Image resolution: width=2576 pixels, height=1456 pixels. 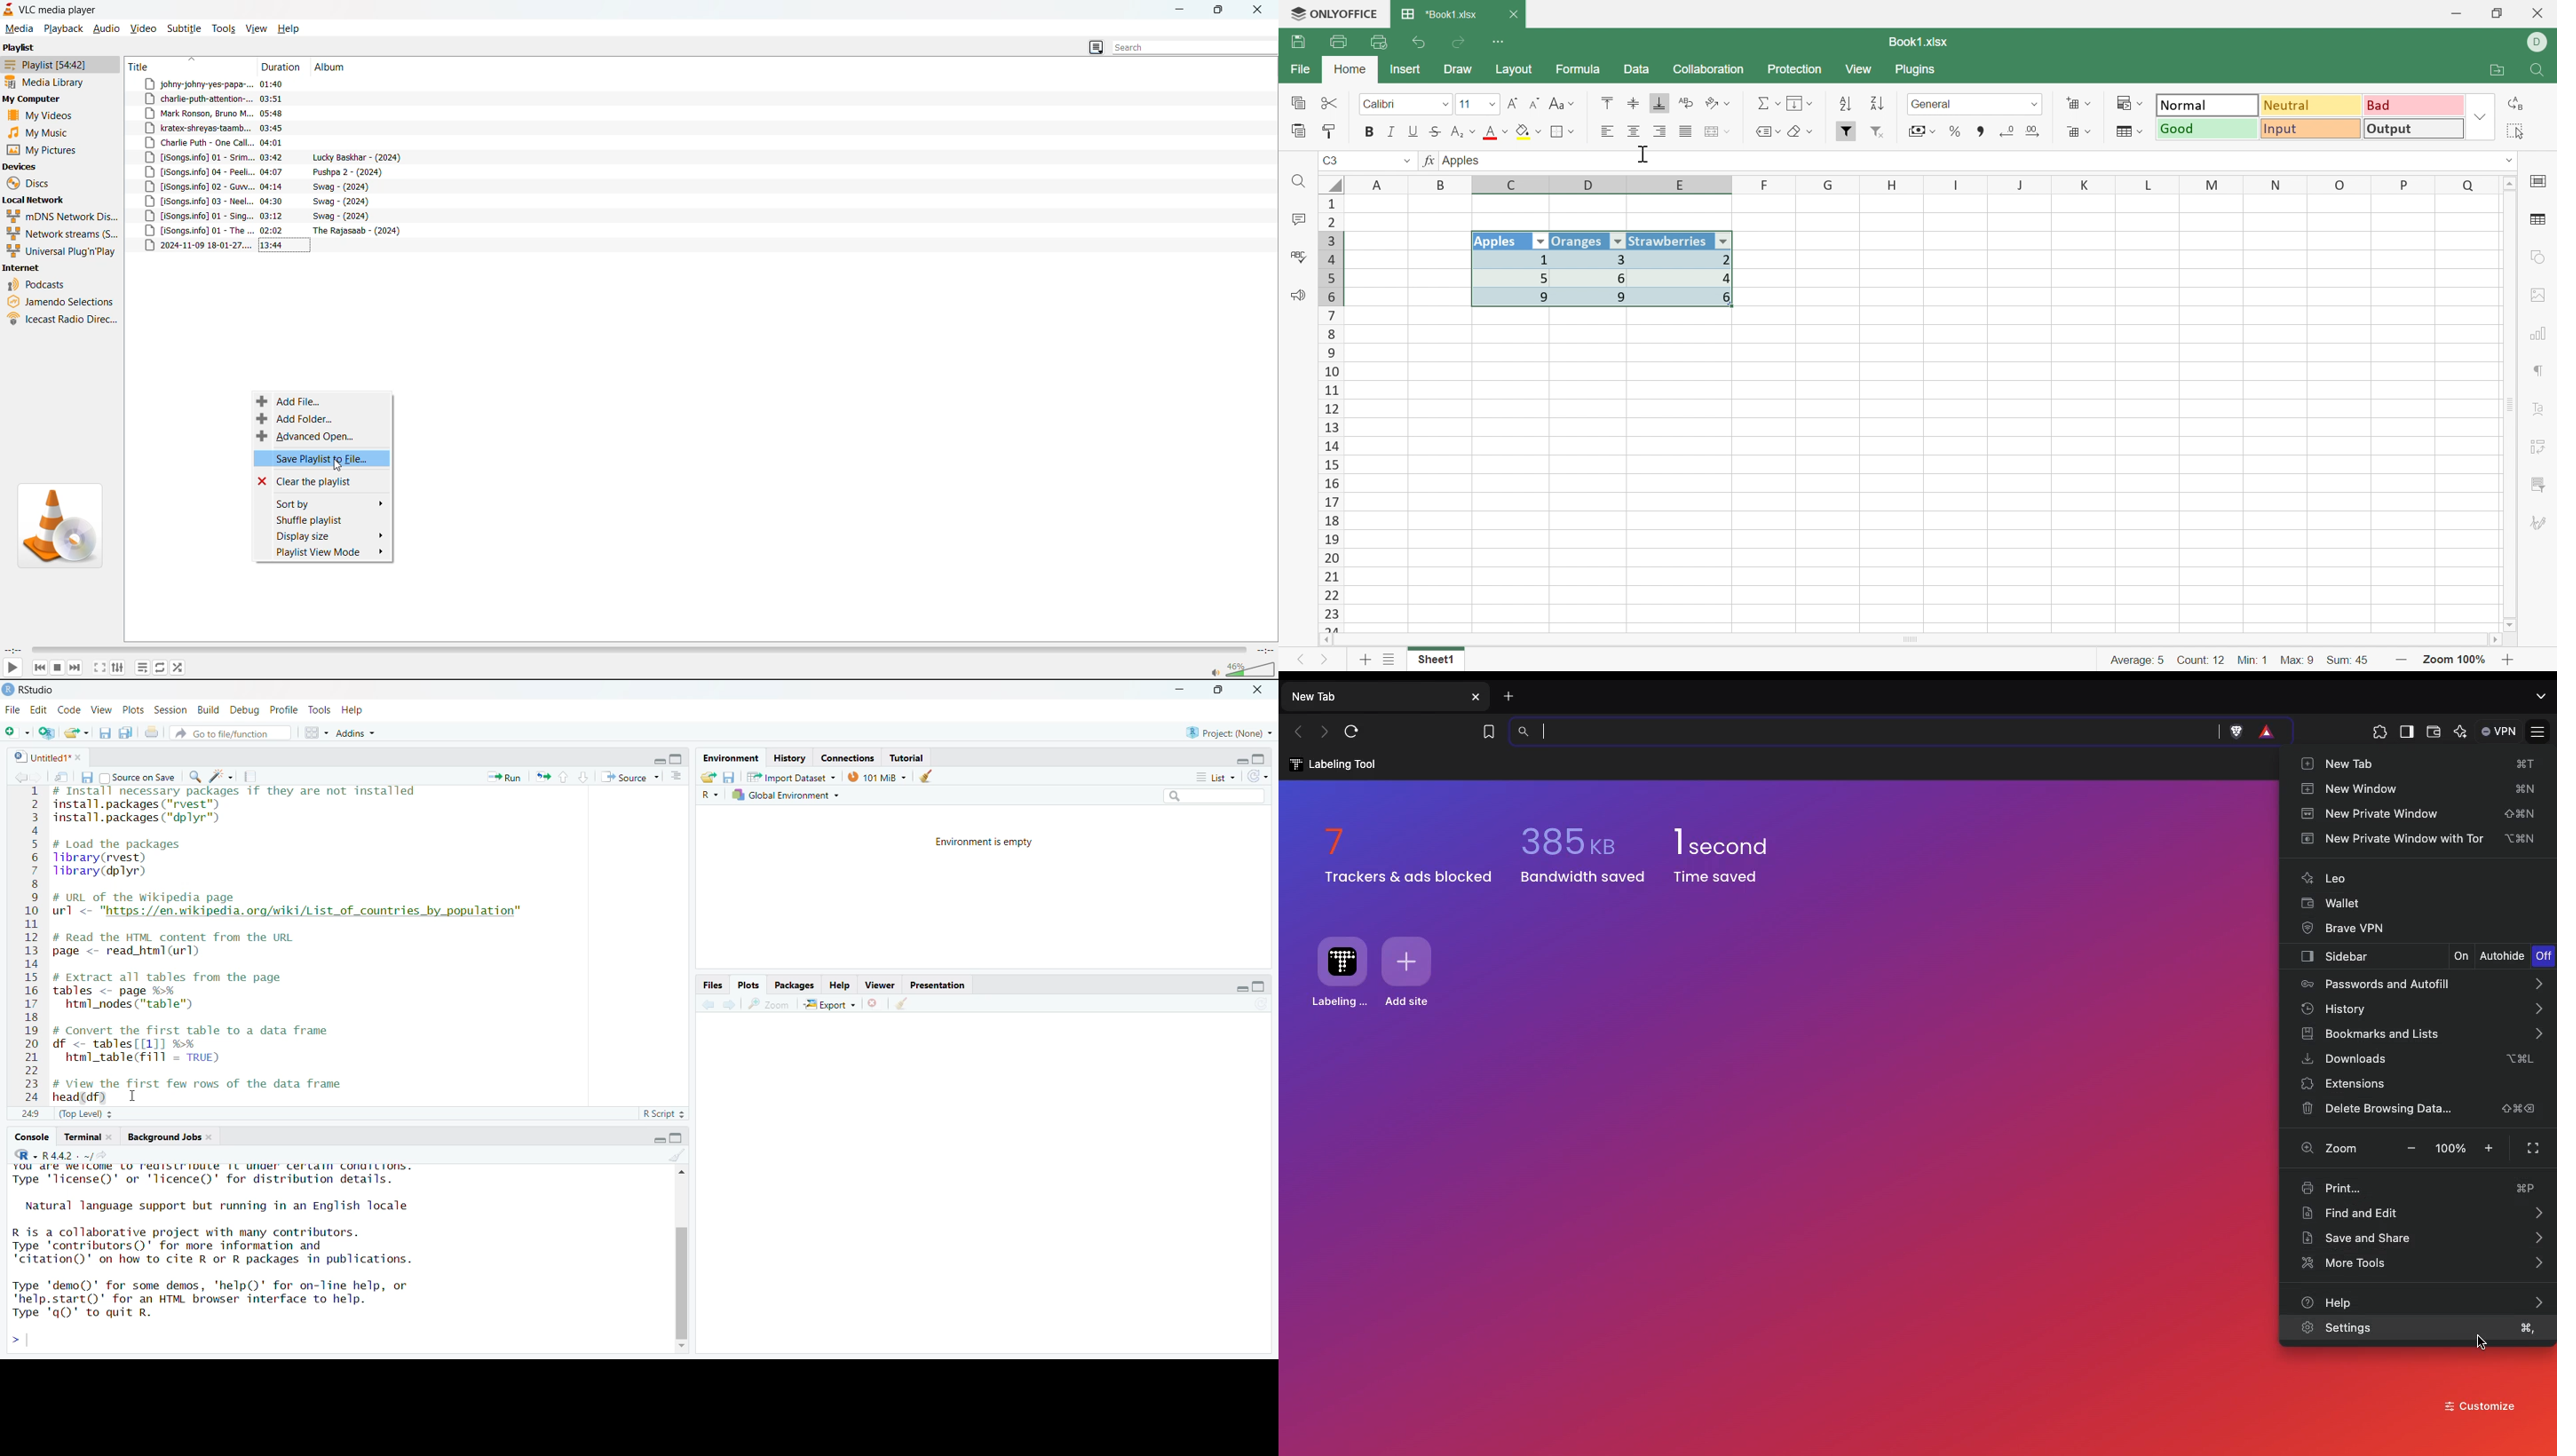 I want to click on RStudio, so click(x=35, y=690).